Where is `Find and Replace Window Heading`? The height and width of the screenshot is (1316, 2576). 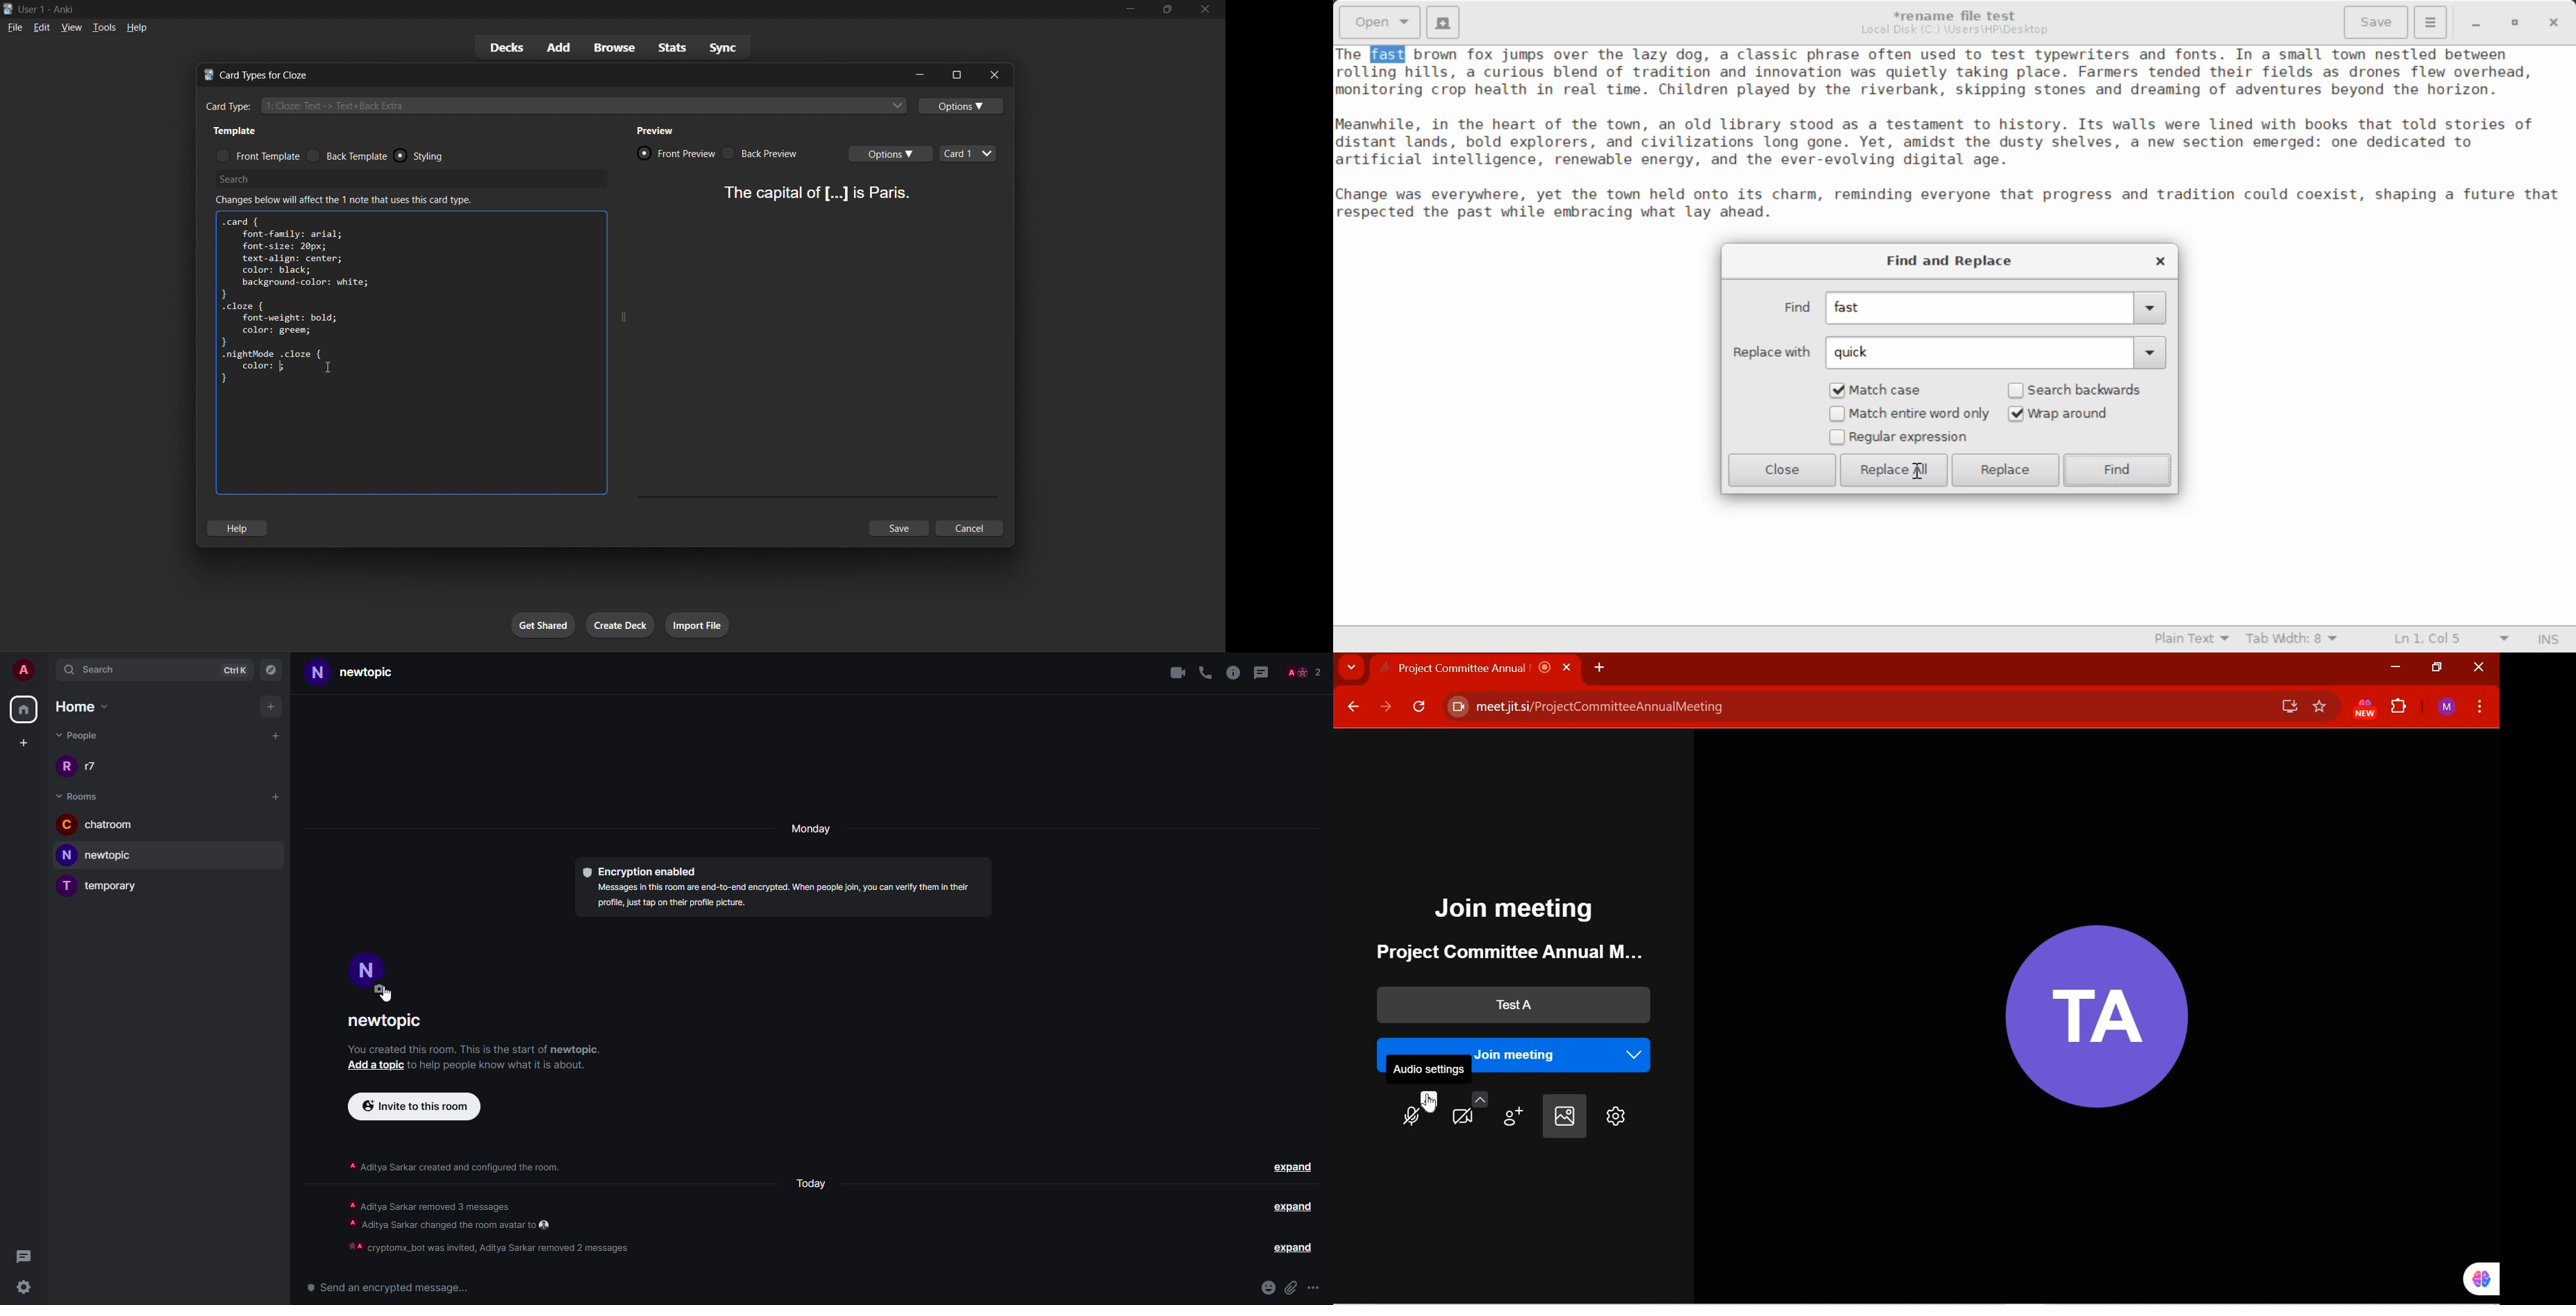
Find and Replace Window Heading is located at coordinates (1951, 262).